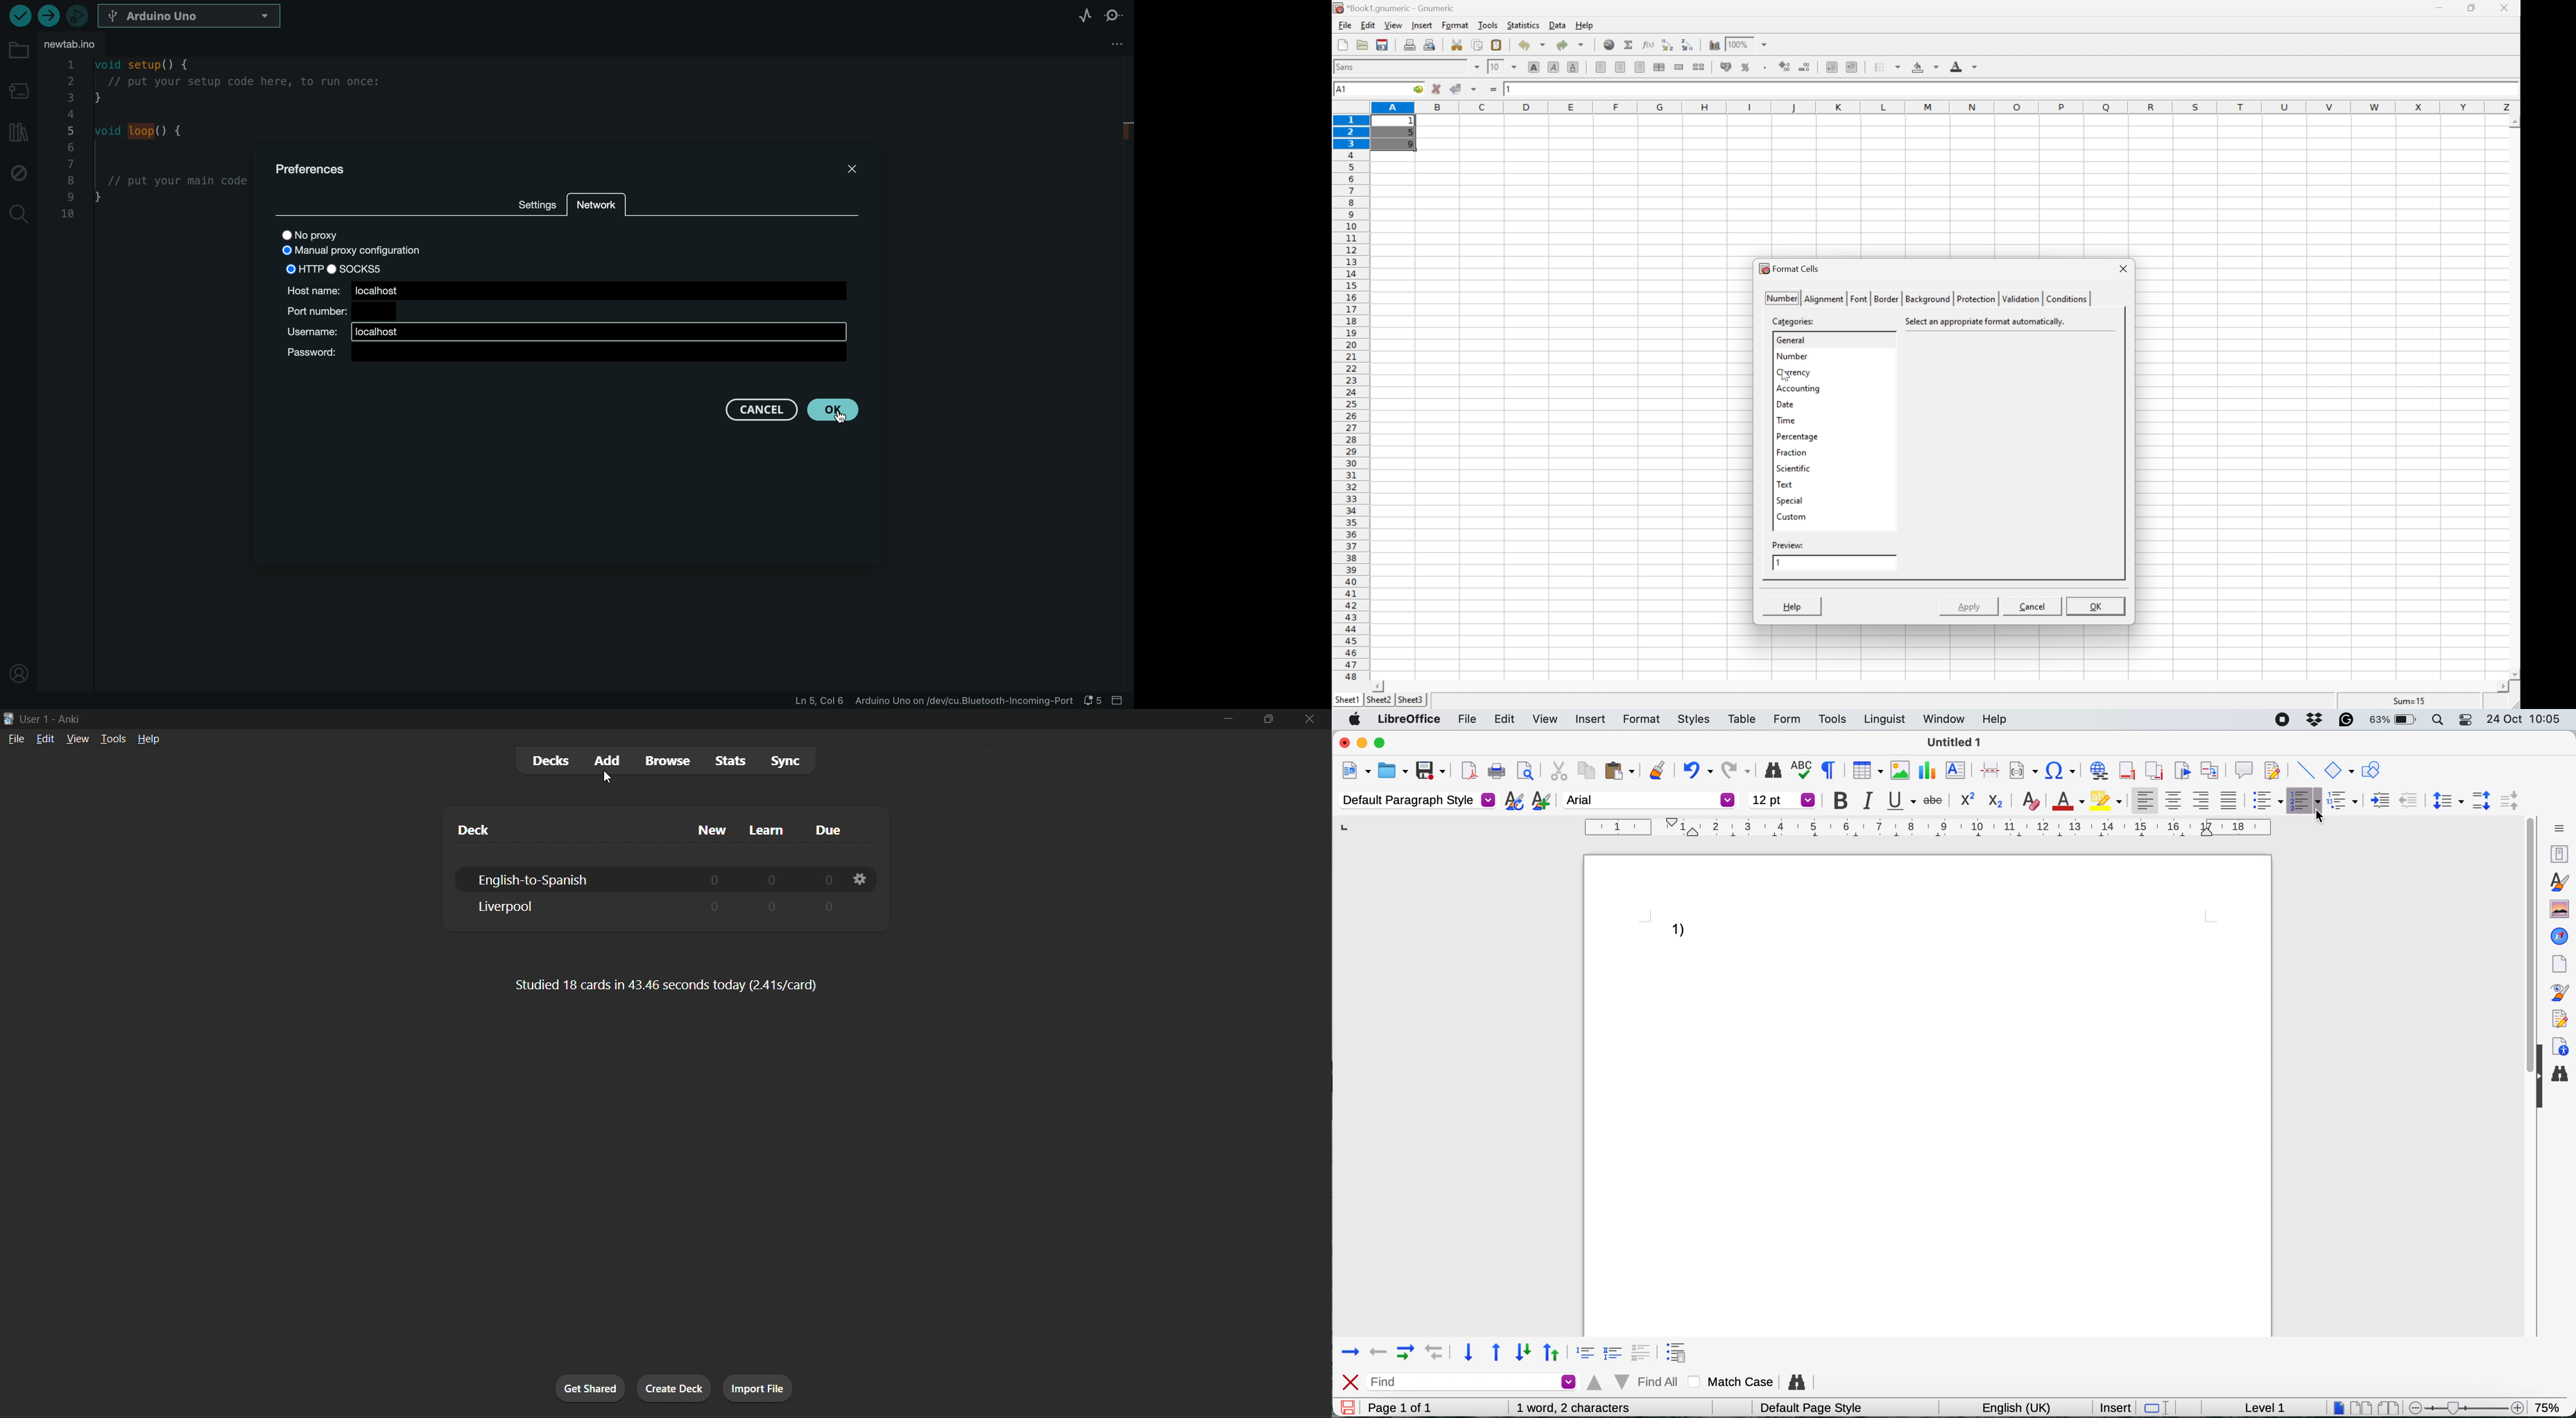  What do you see at coordinates (2099, 771) in the screenshot?
I see `insert hyperlink` at bounding box center [2099, 771].